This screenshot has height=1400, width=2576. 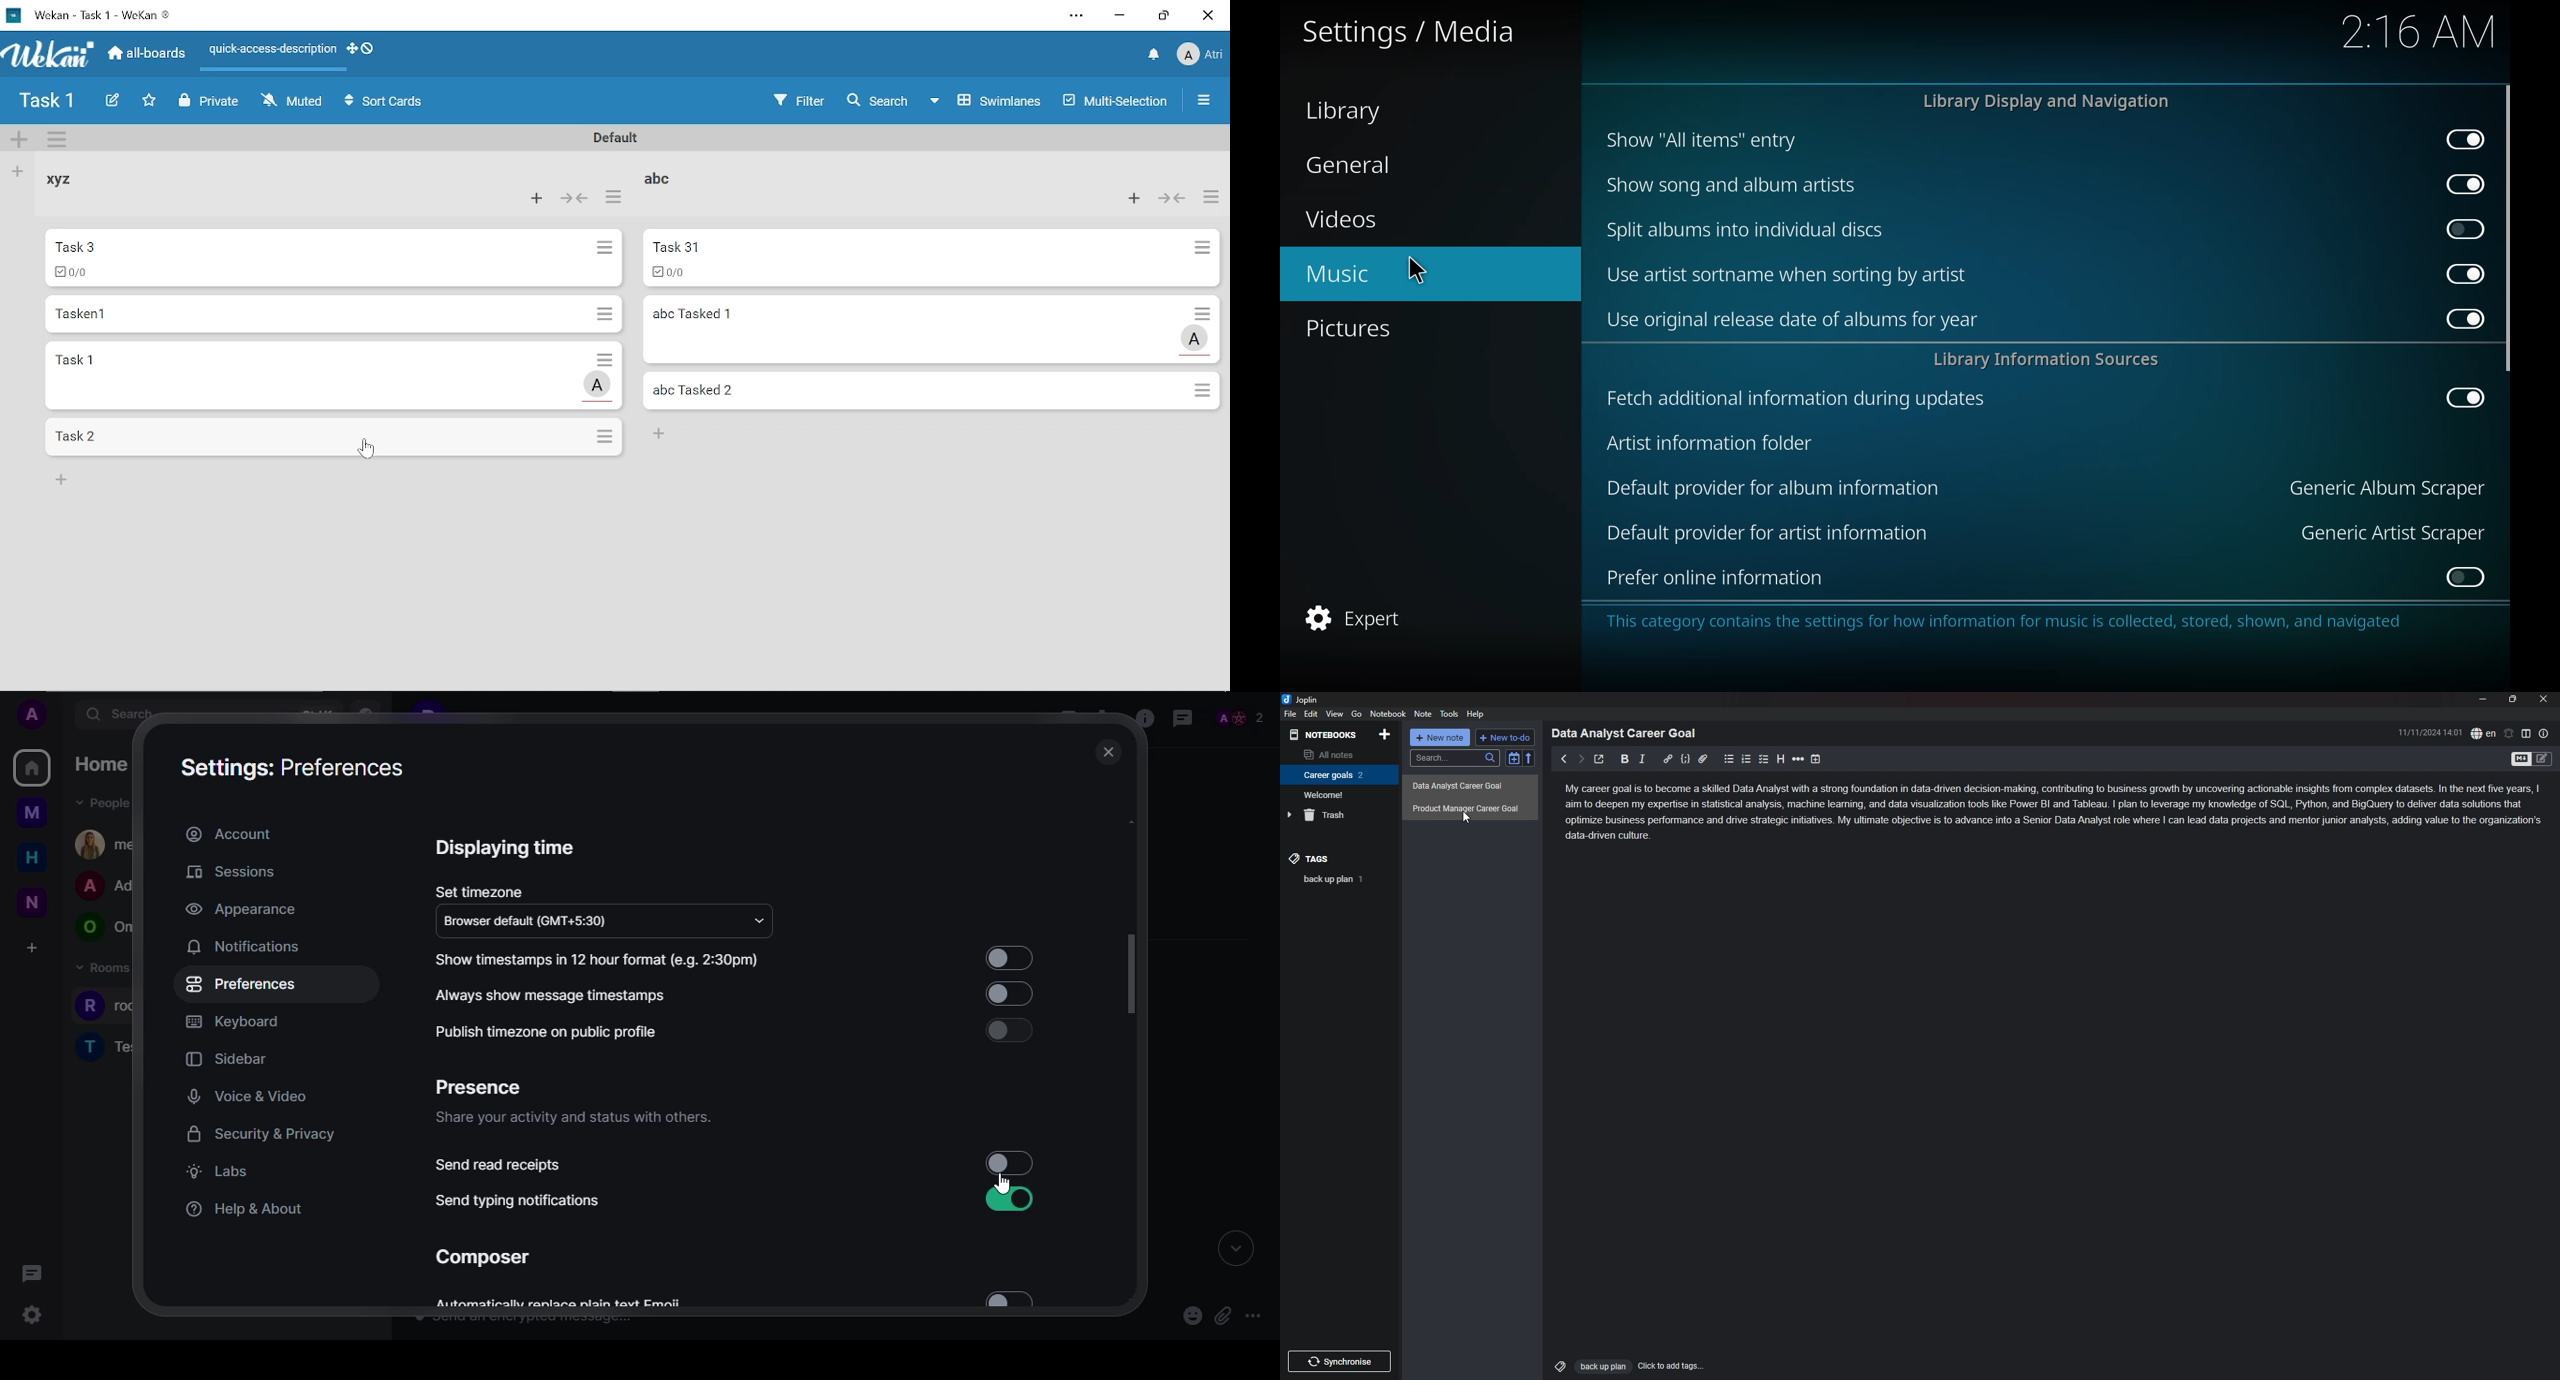 I want to click on Toggle Editor, so click(x=2543, y=760).